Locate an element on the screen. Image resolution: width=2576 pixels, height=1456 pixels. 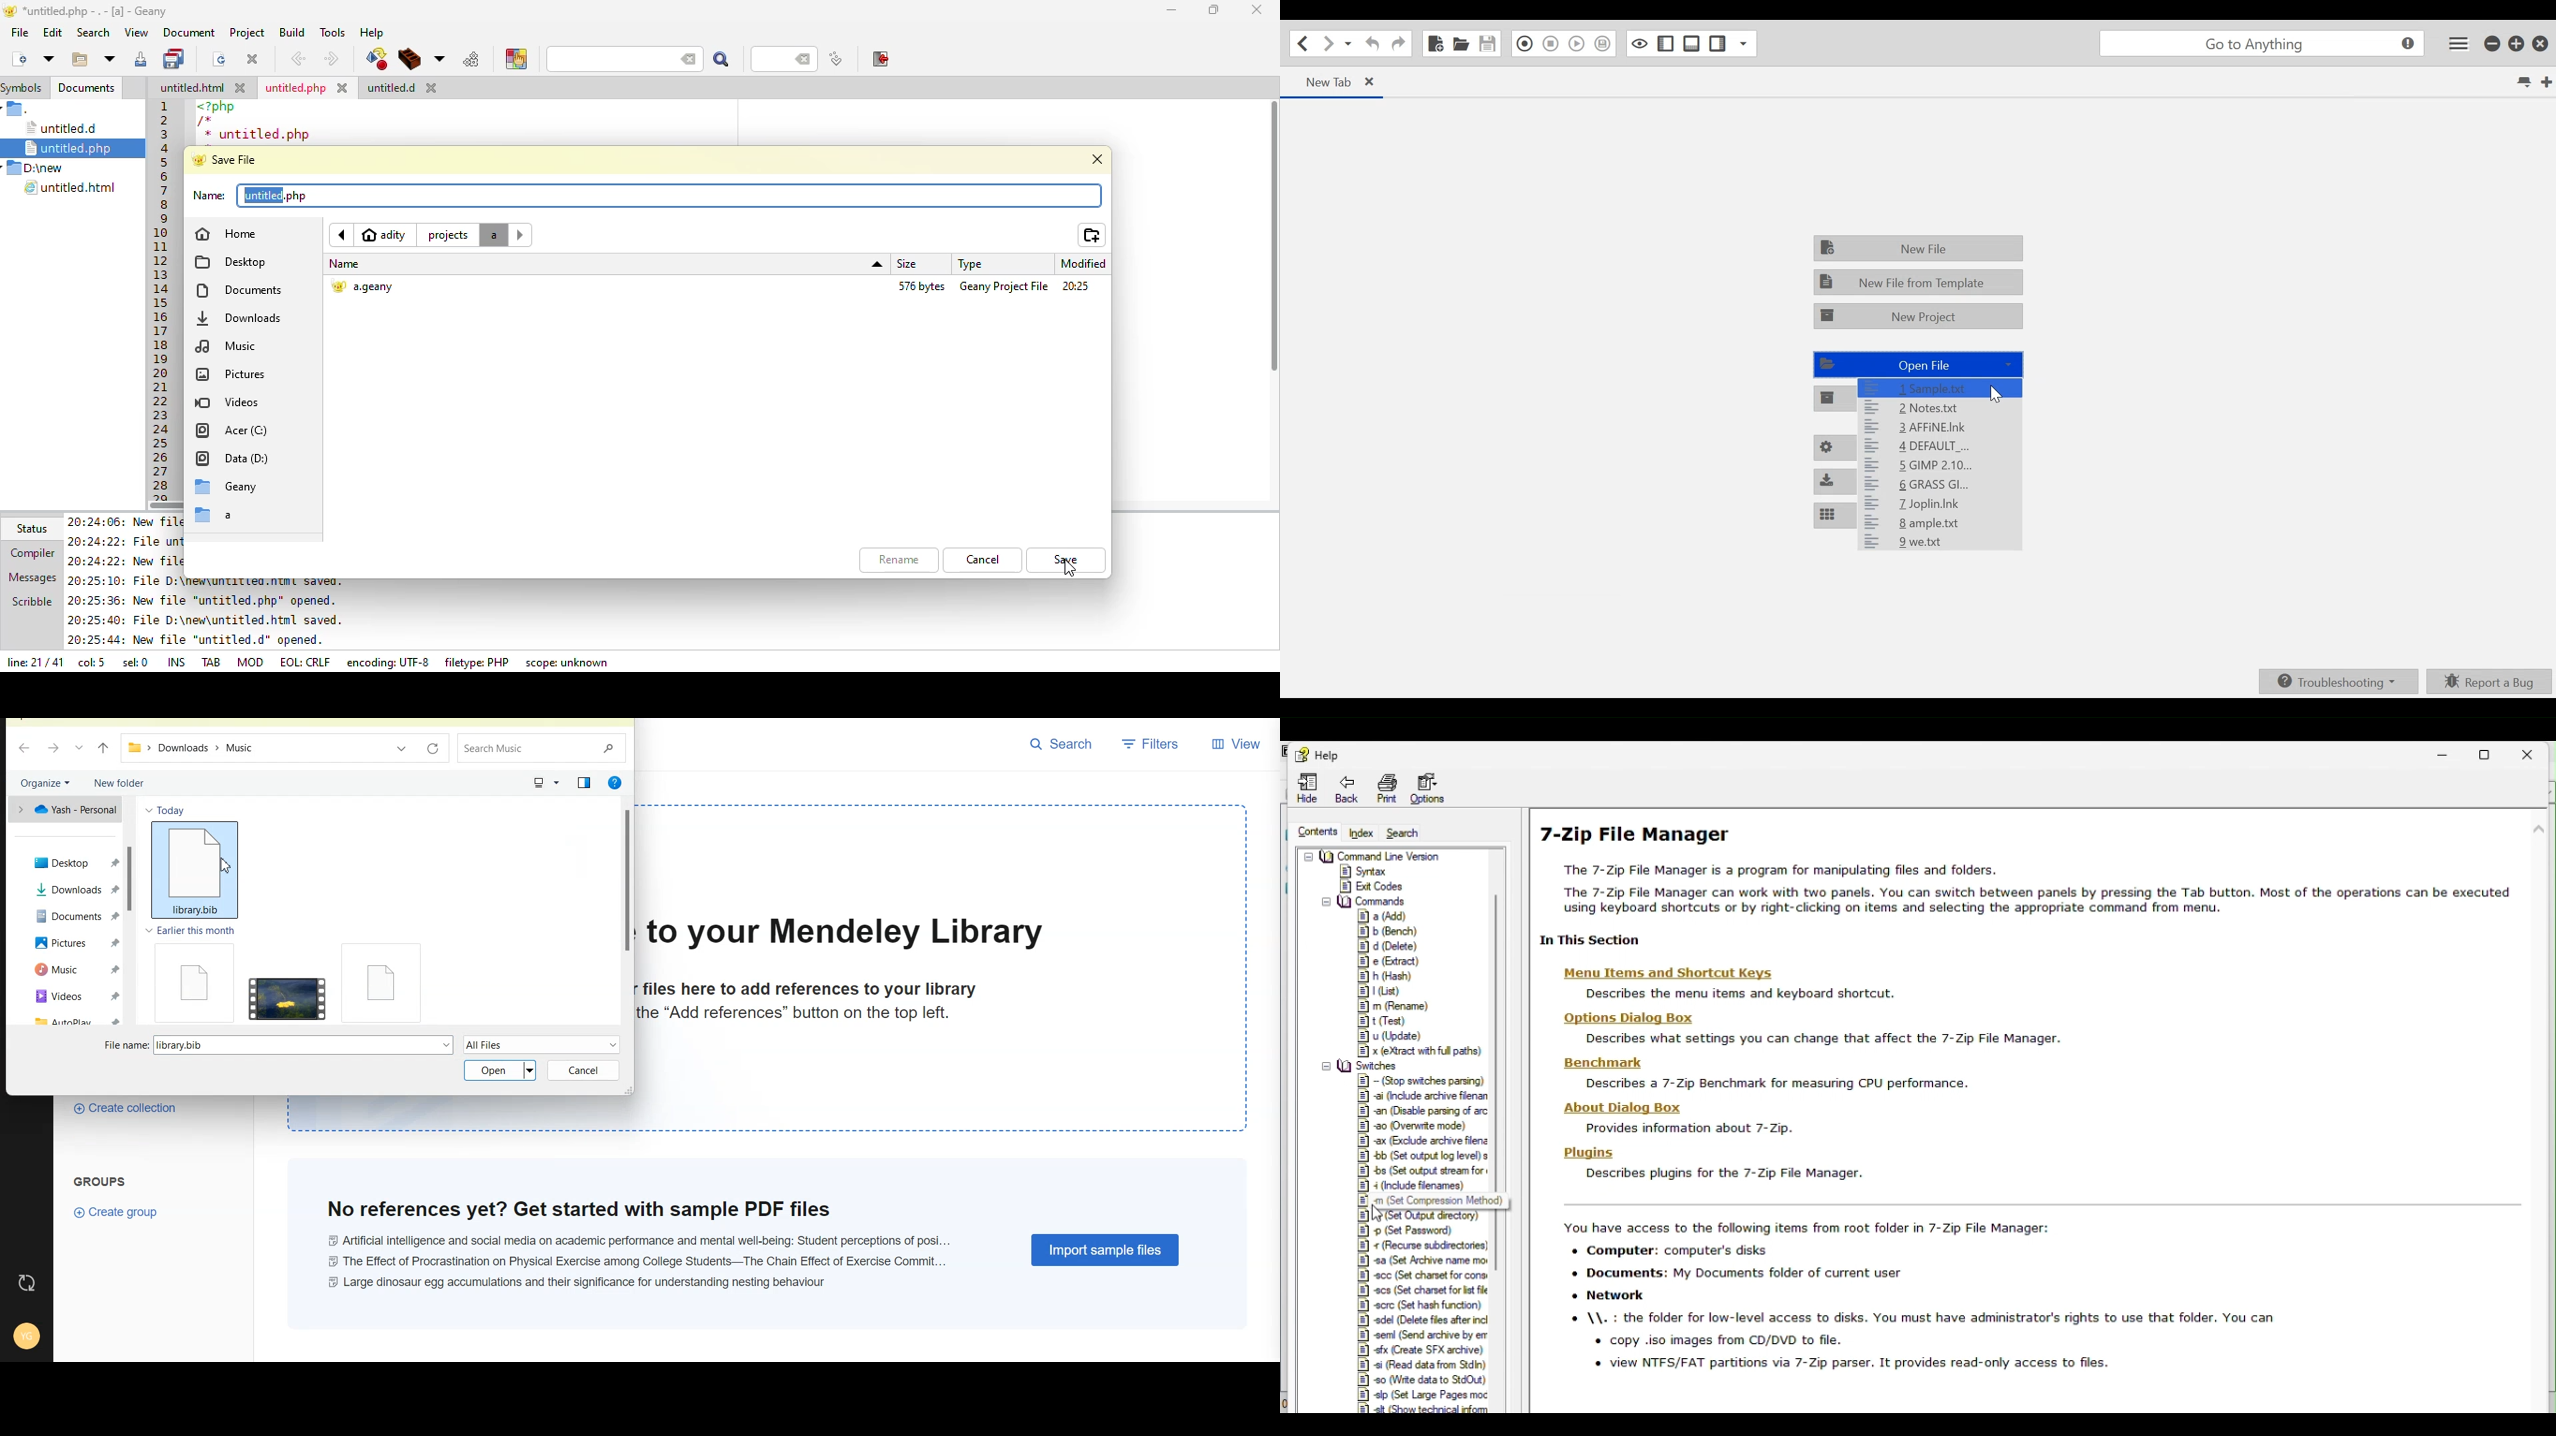
Show specific Sidebar is located at coordinates (1744, 43).